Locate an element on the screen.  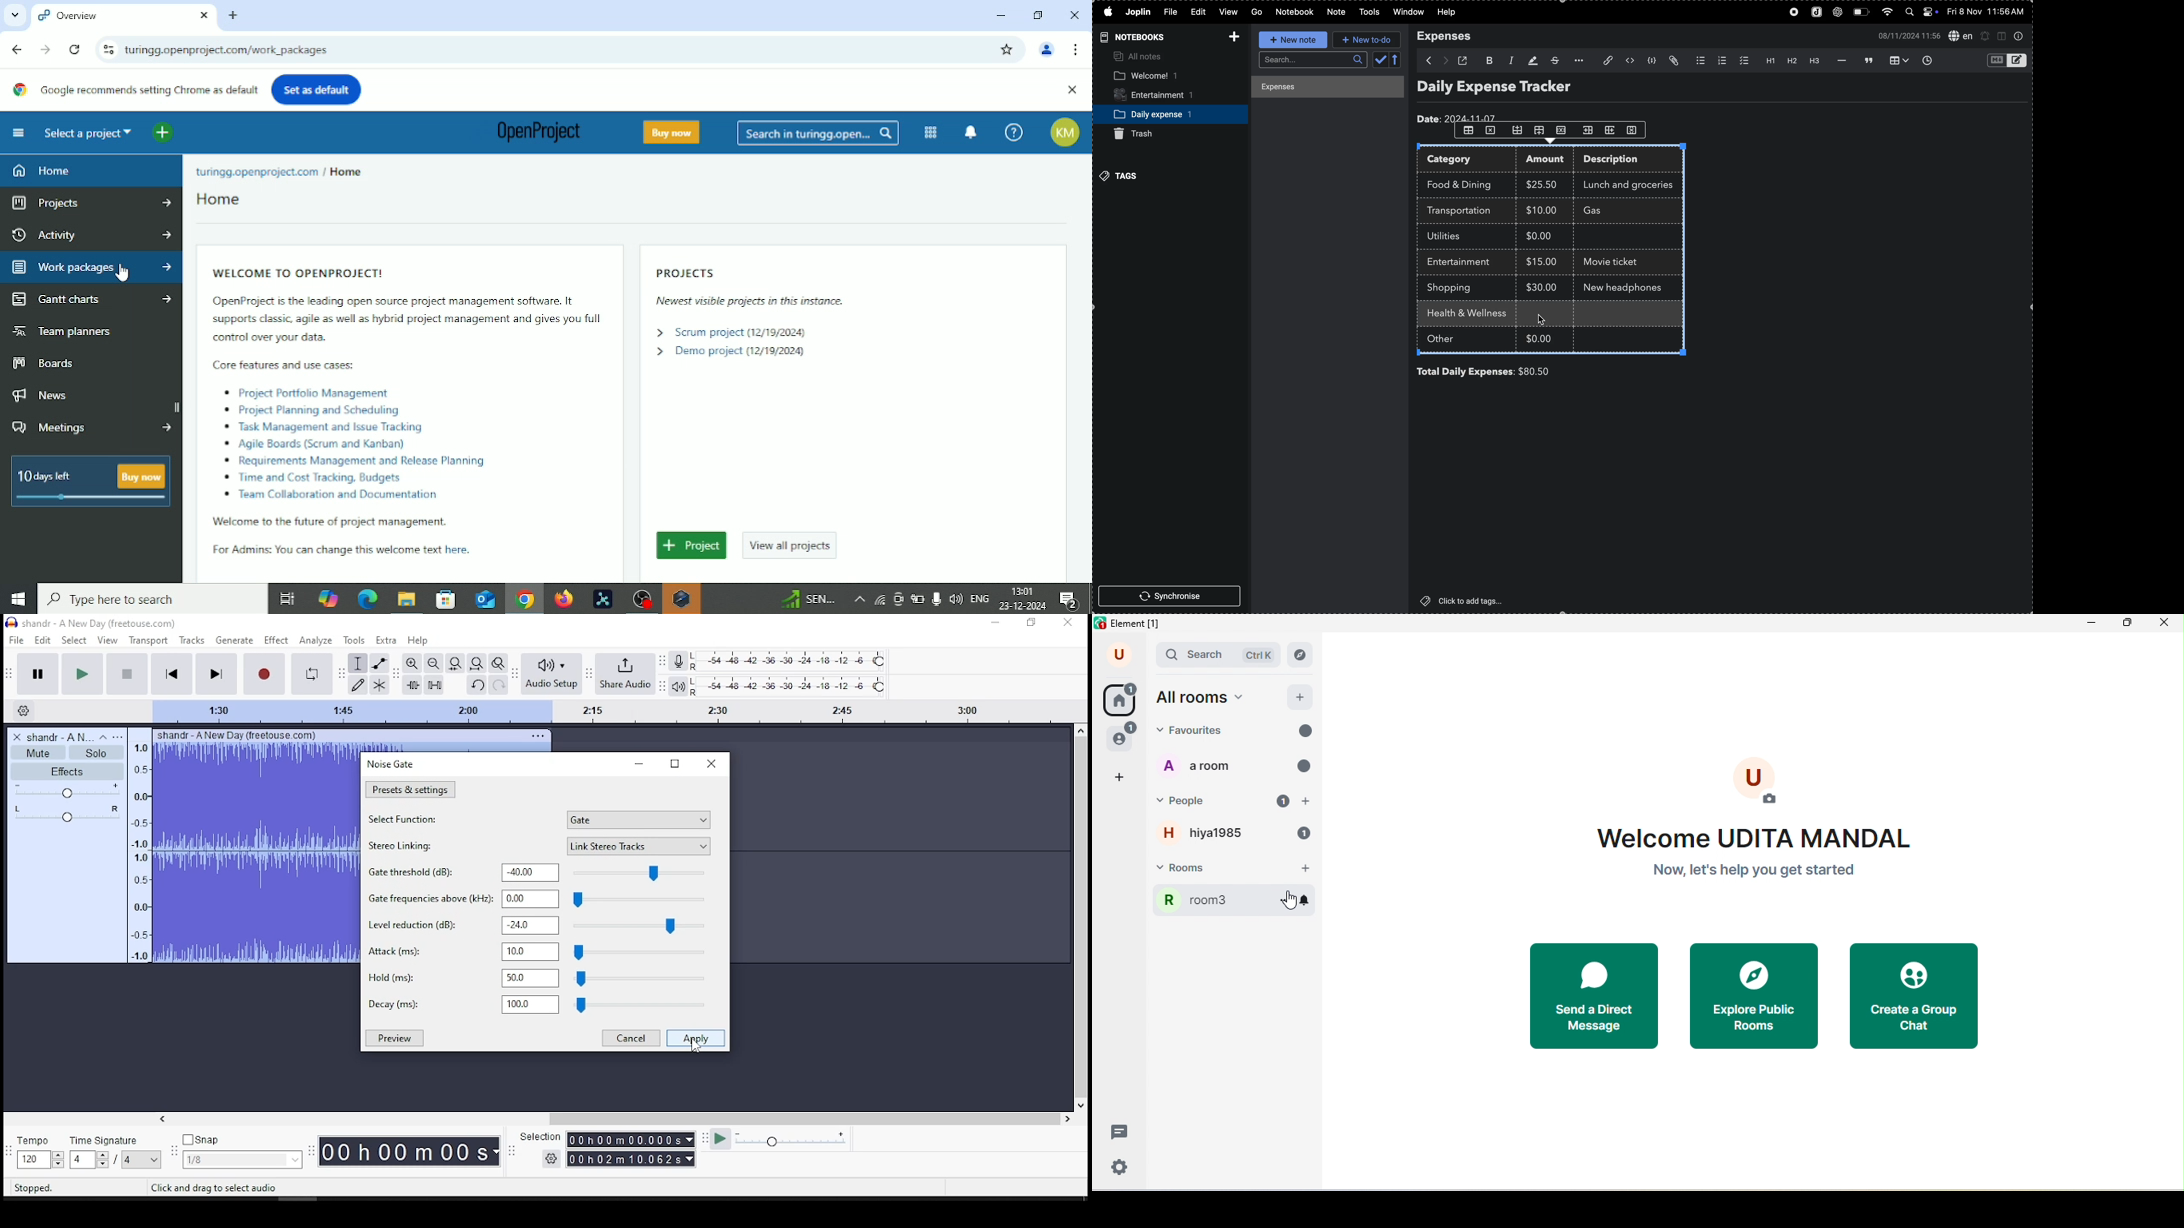
expenses file is located at coordinates (1329, 87).